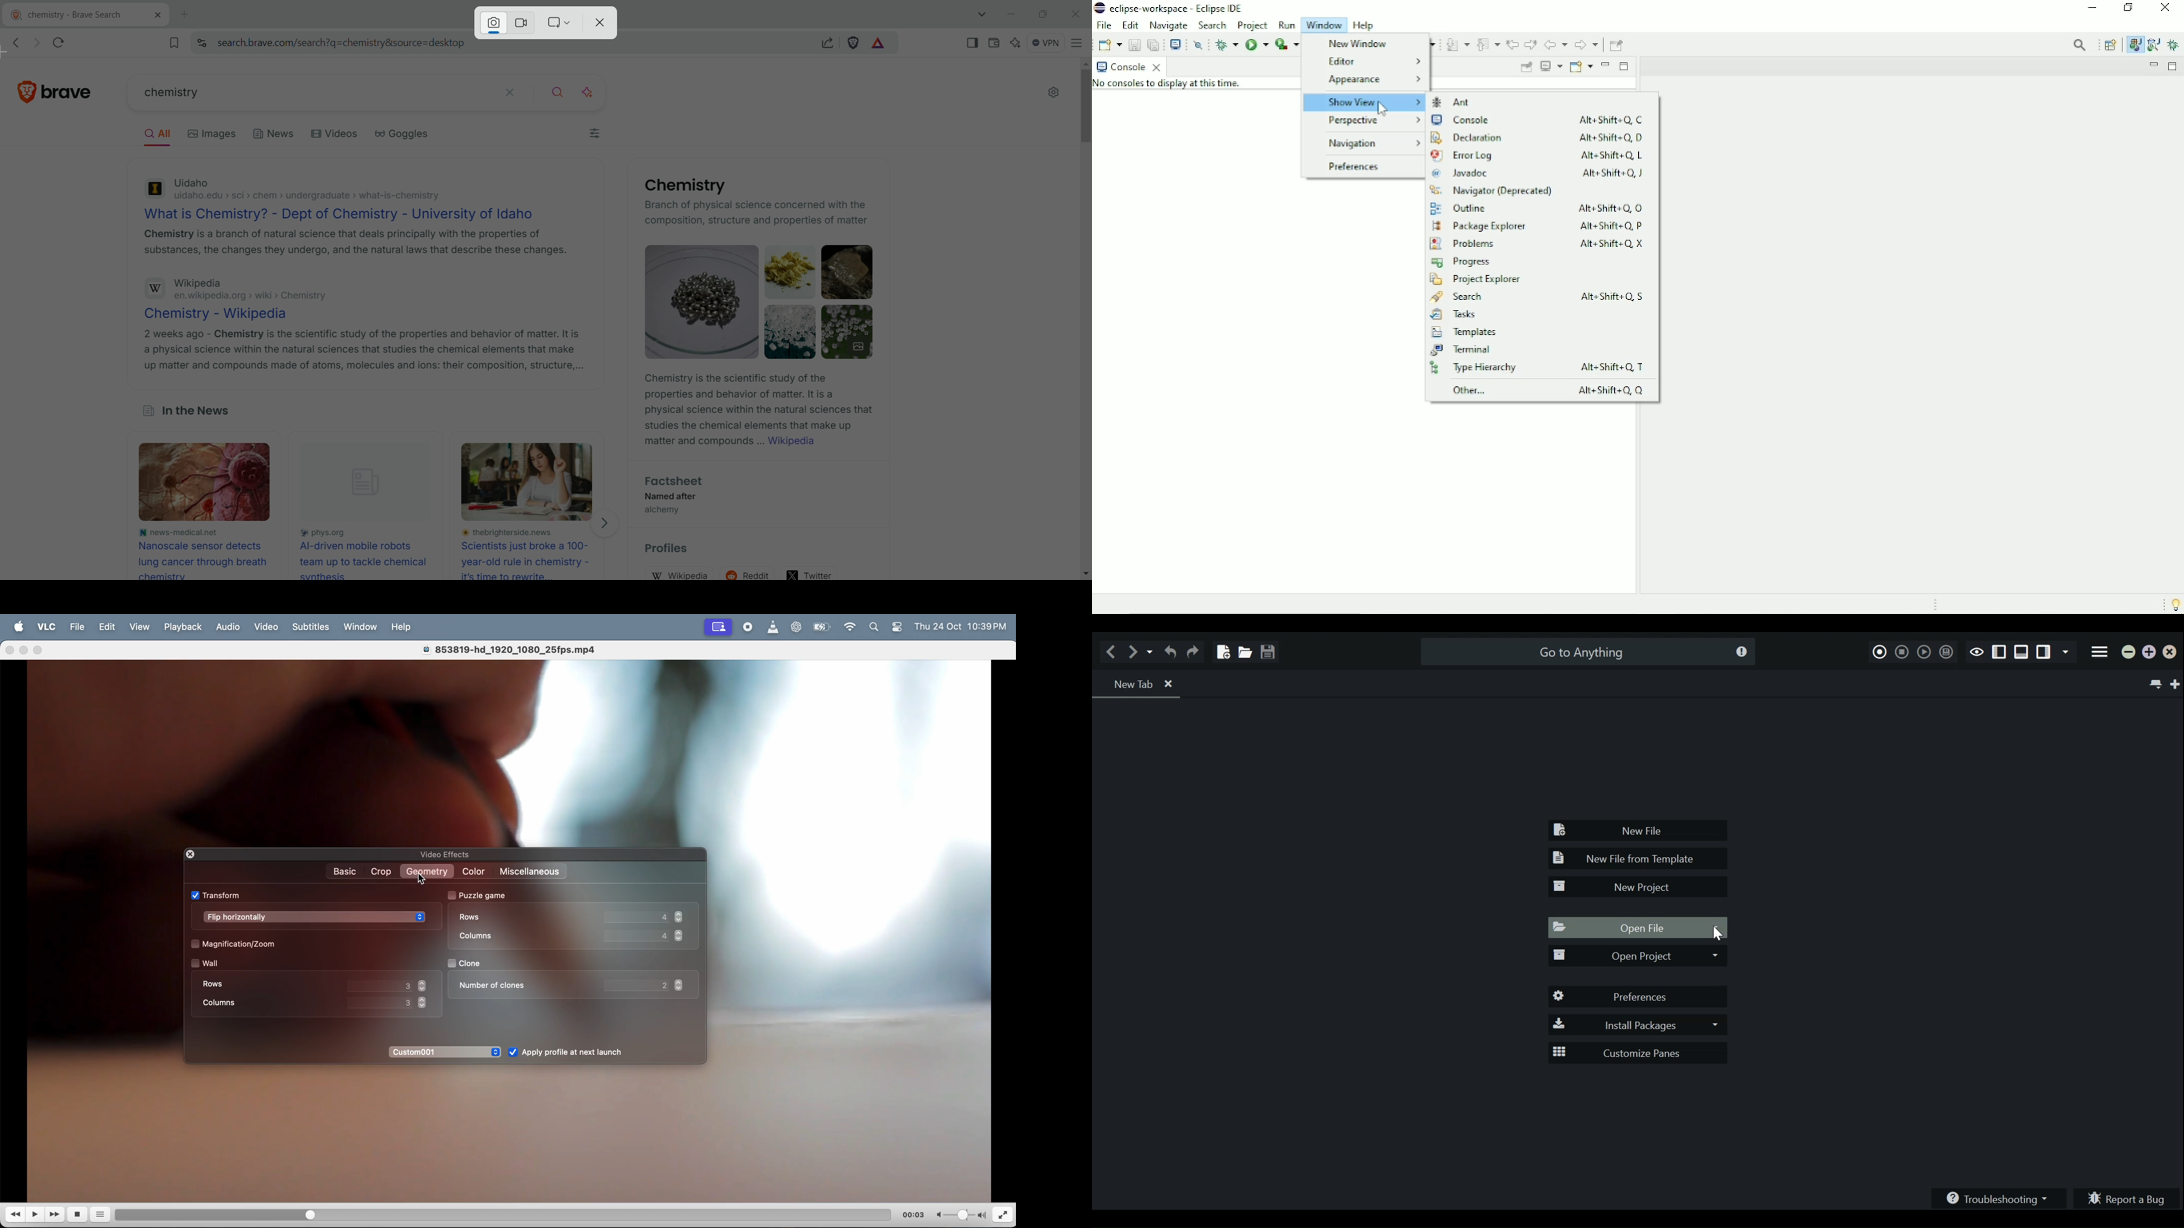  What do you see at coordinates (471, 917) in the screenshot?
I see `rows` at bounding box center [471, 917].